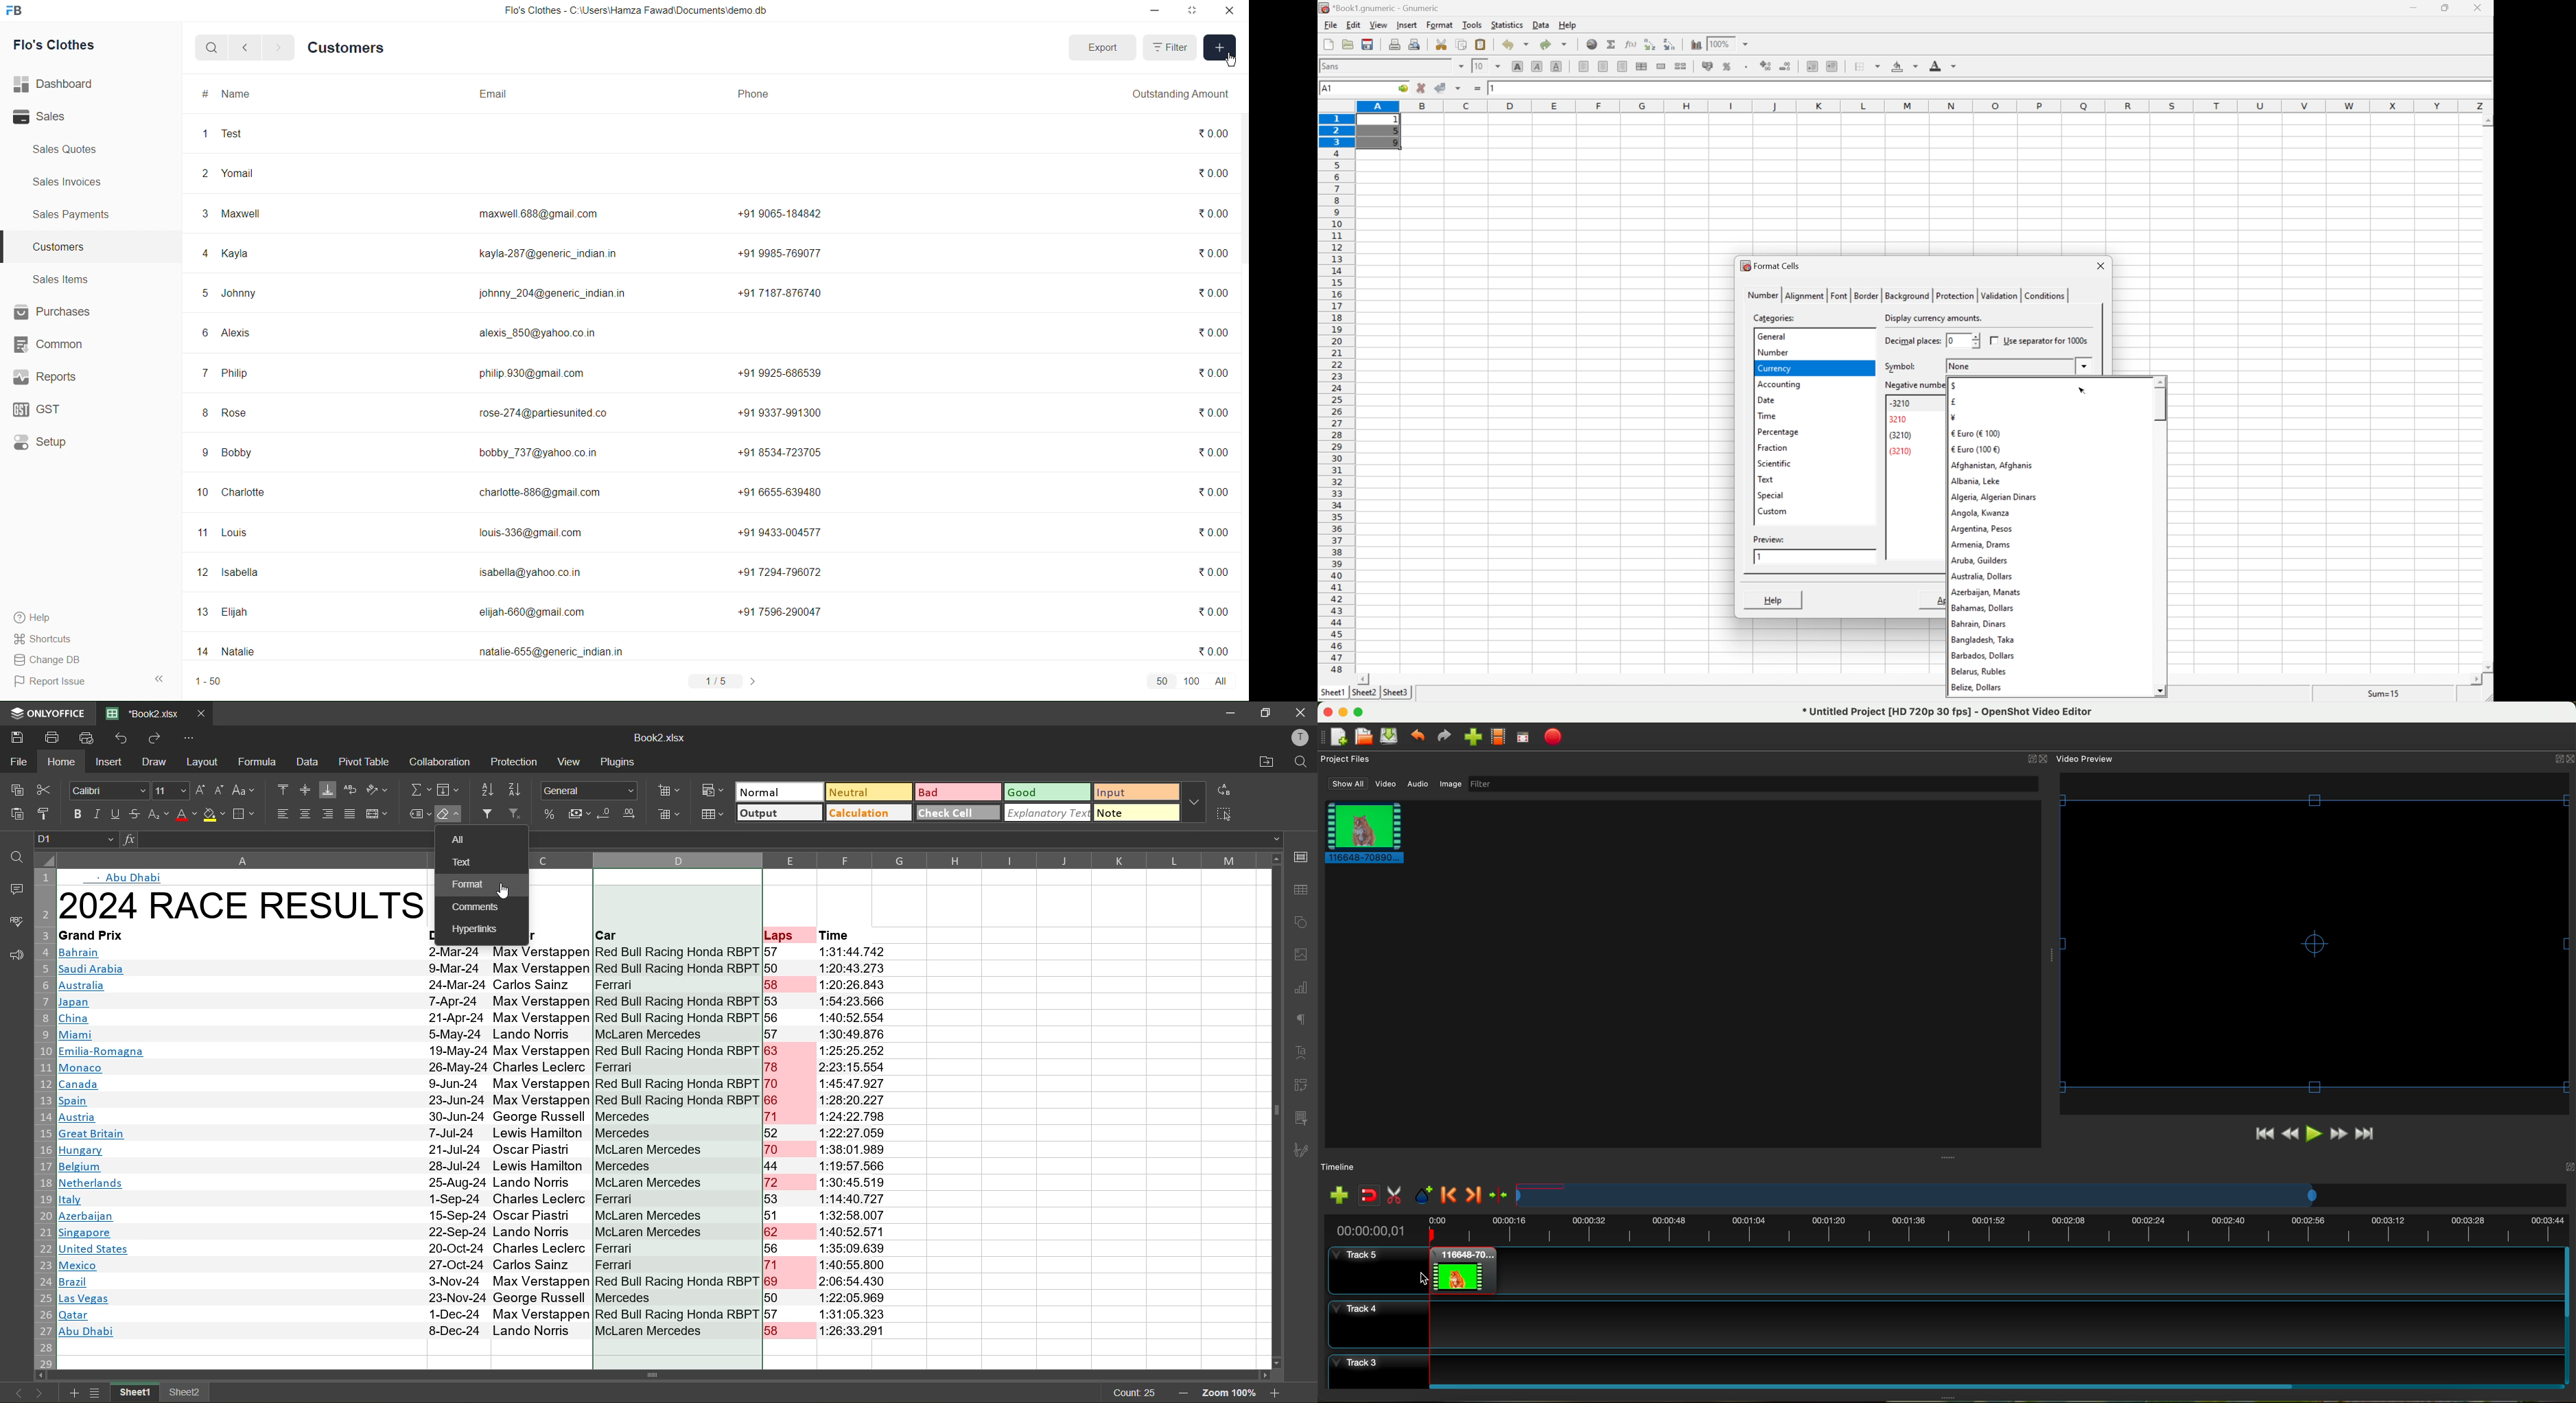 This screenshot has height=1428, width=2576. Describe the element at coordinates (419, 789) in the screenshot. I see `summation` at that location.